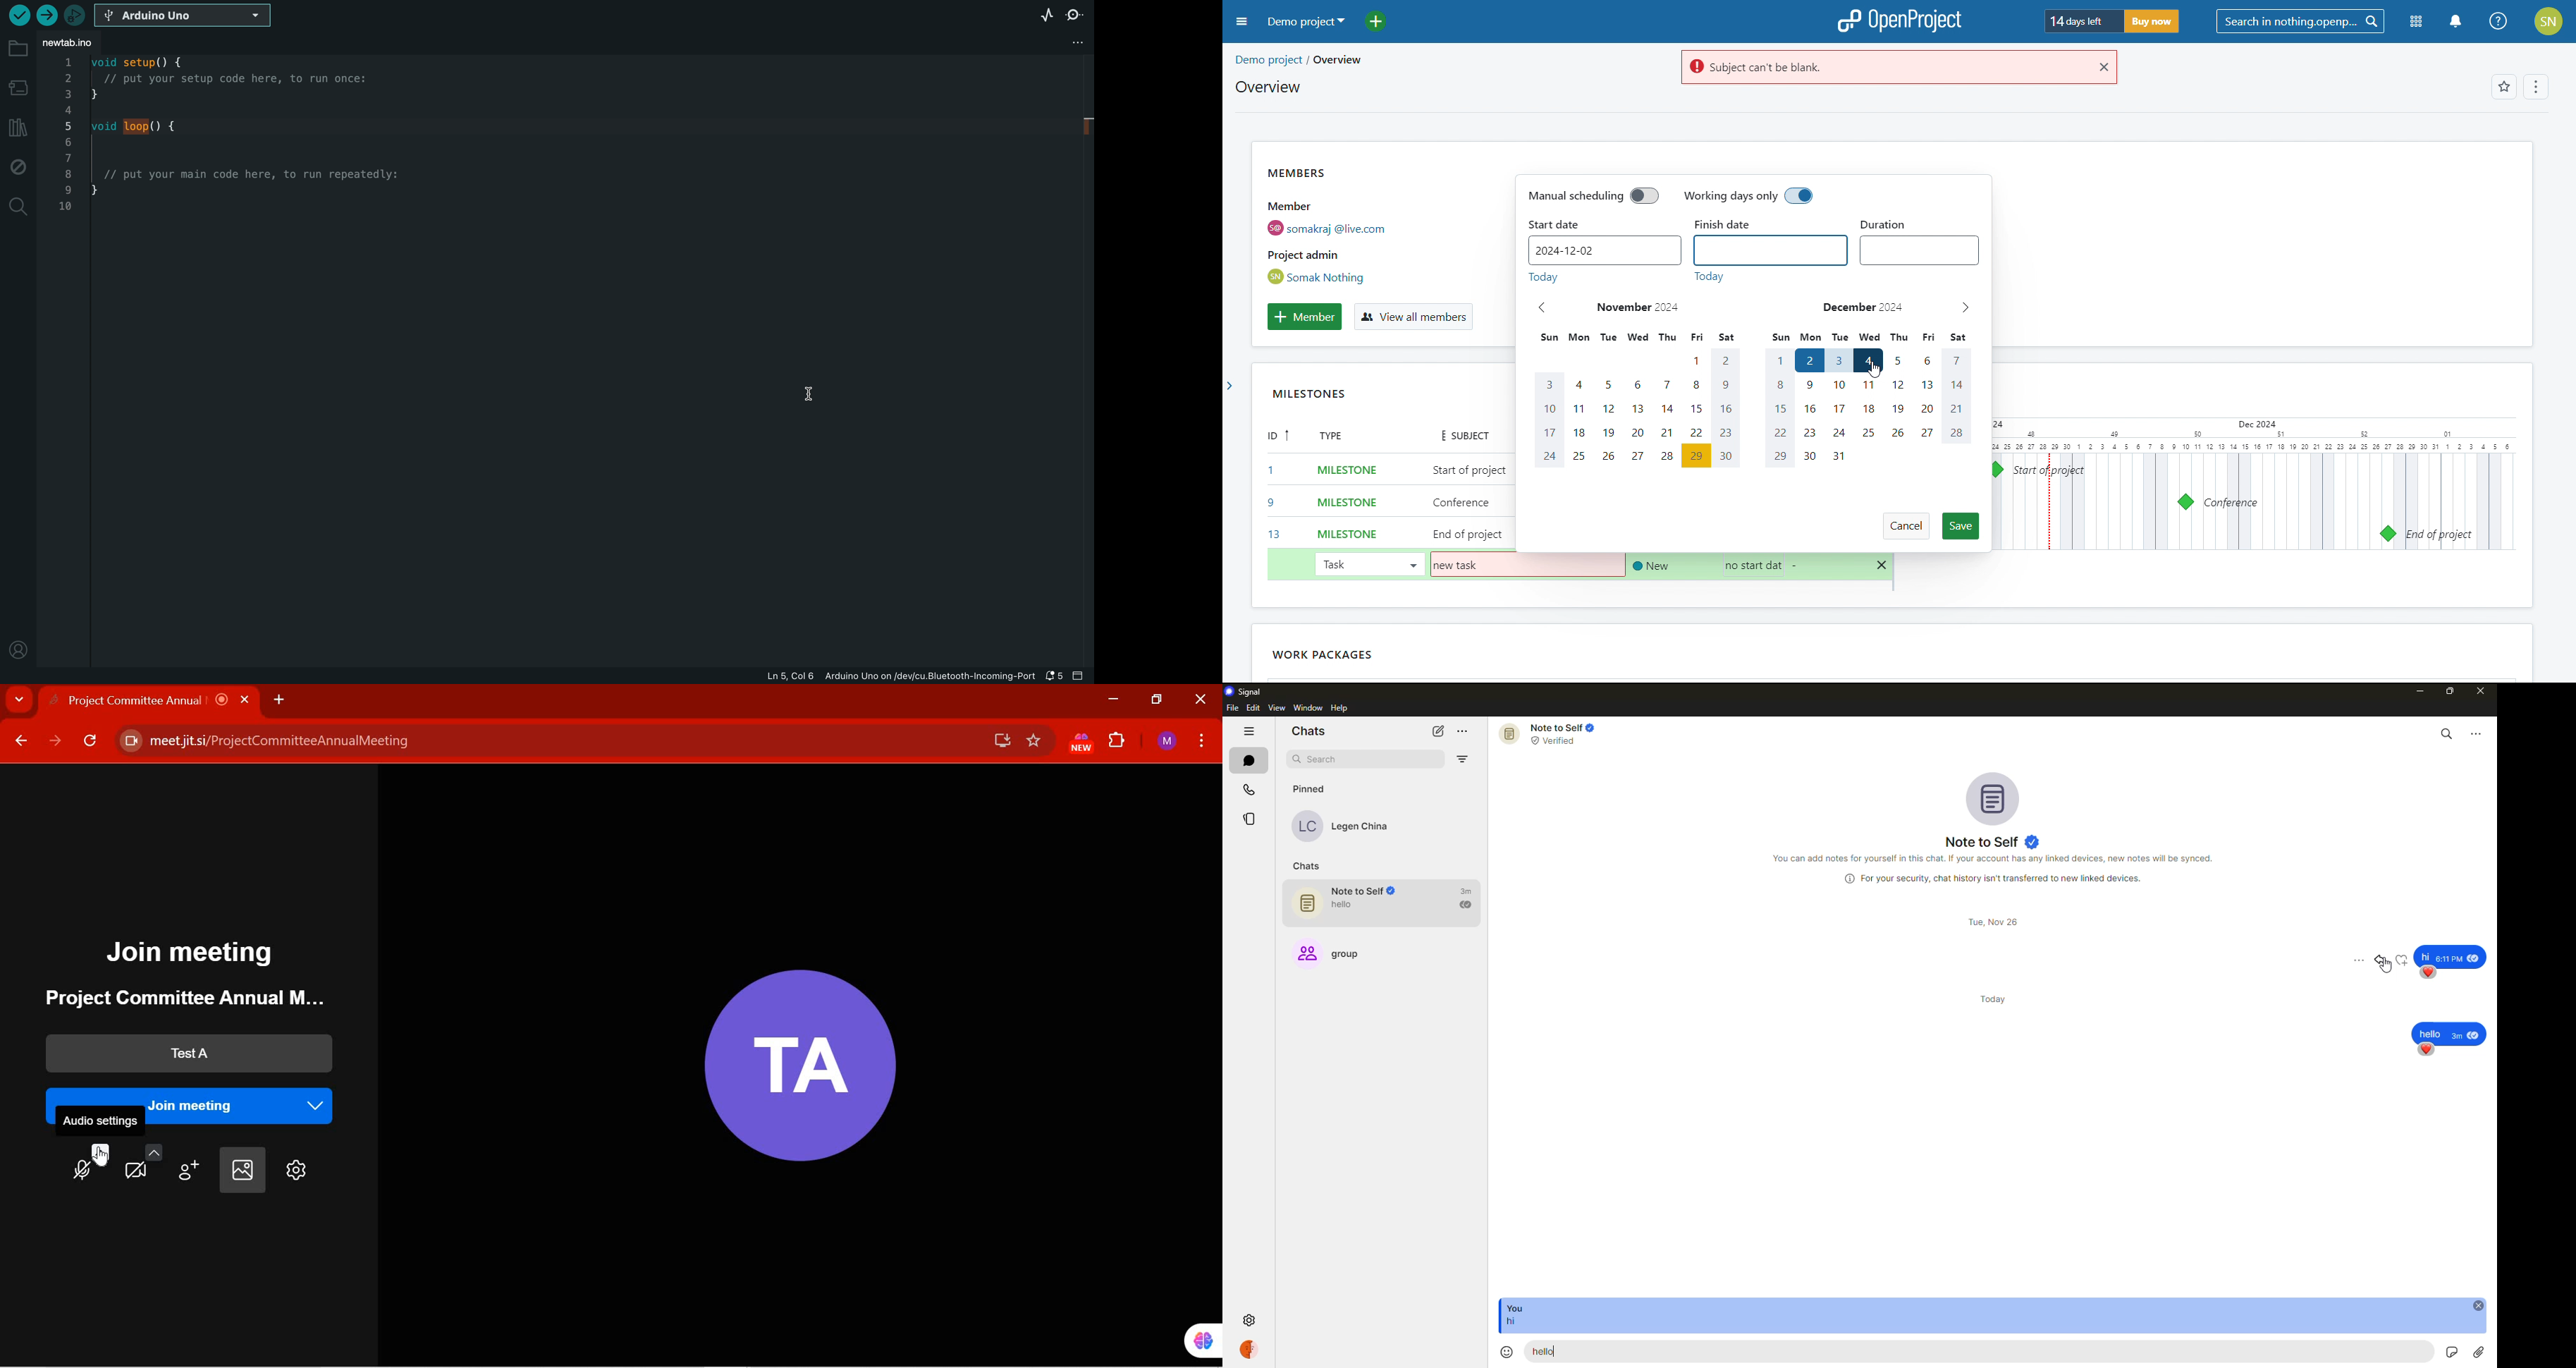 The height and width of the screenshot is (1372, 2576). Describe the element at coordinates (1991, 795) in the screenshot. I see `profile pic` at that location.